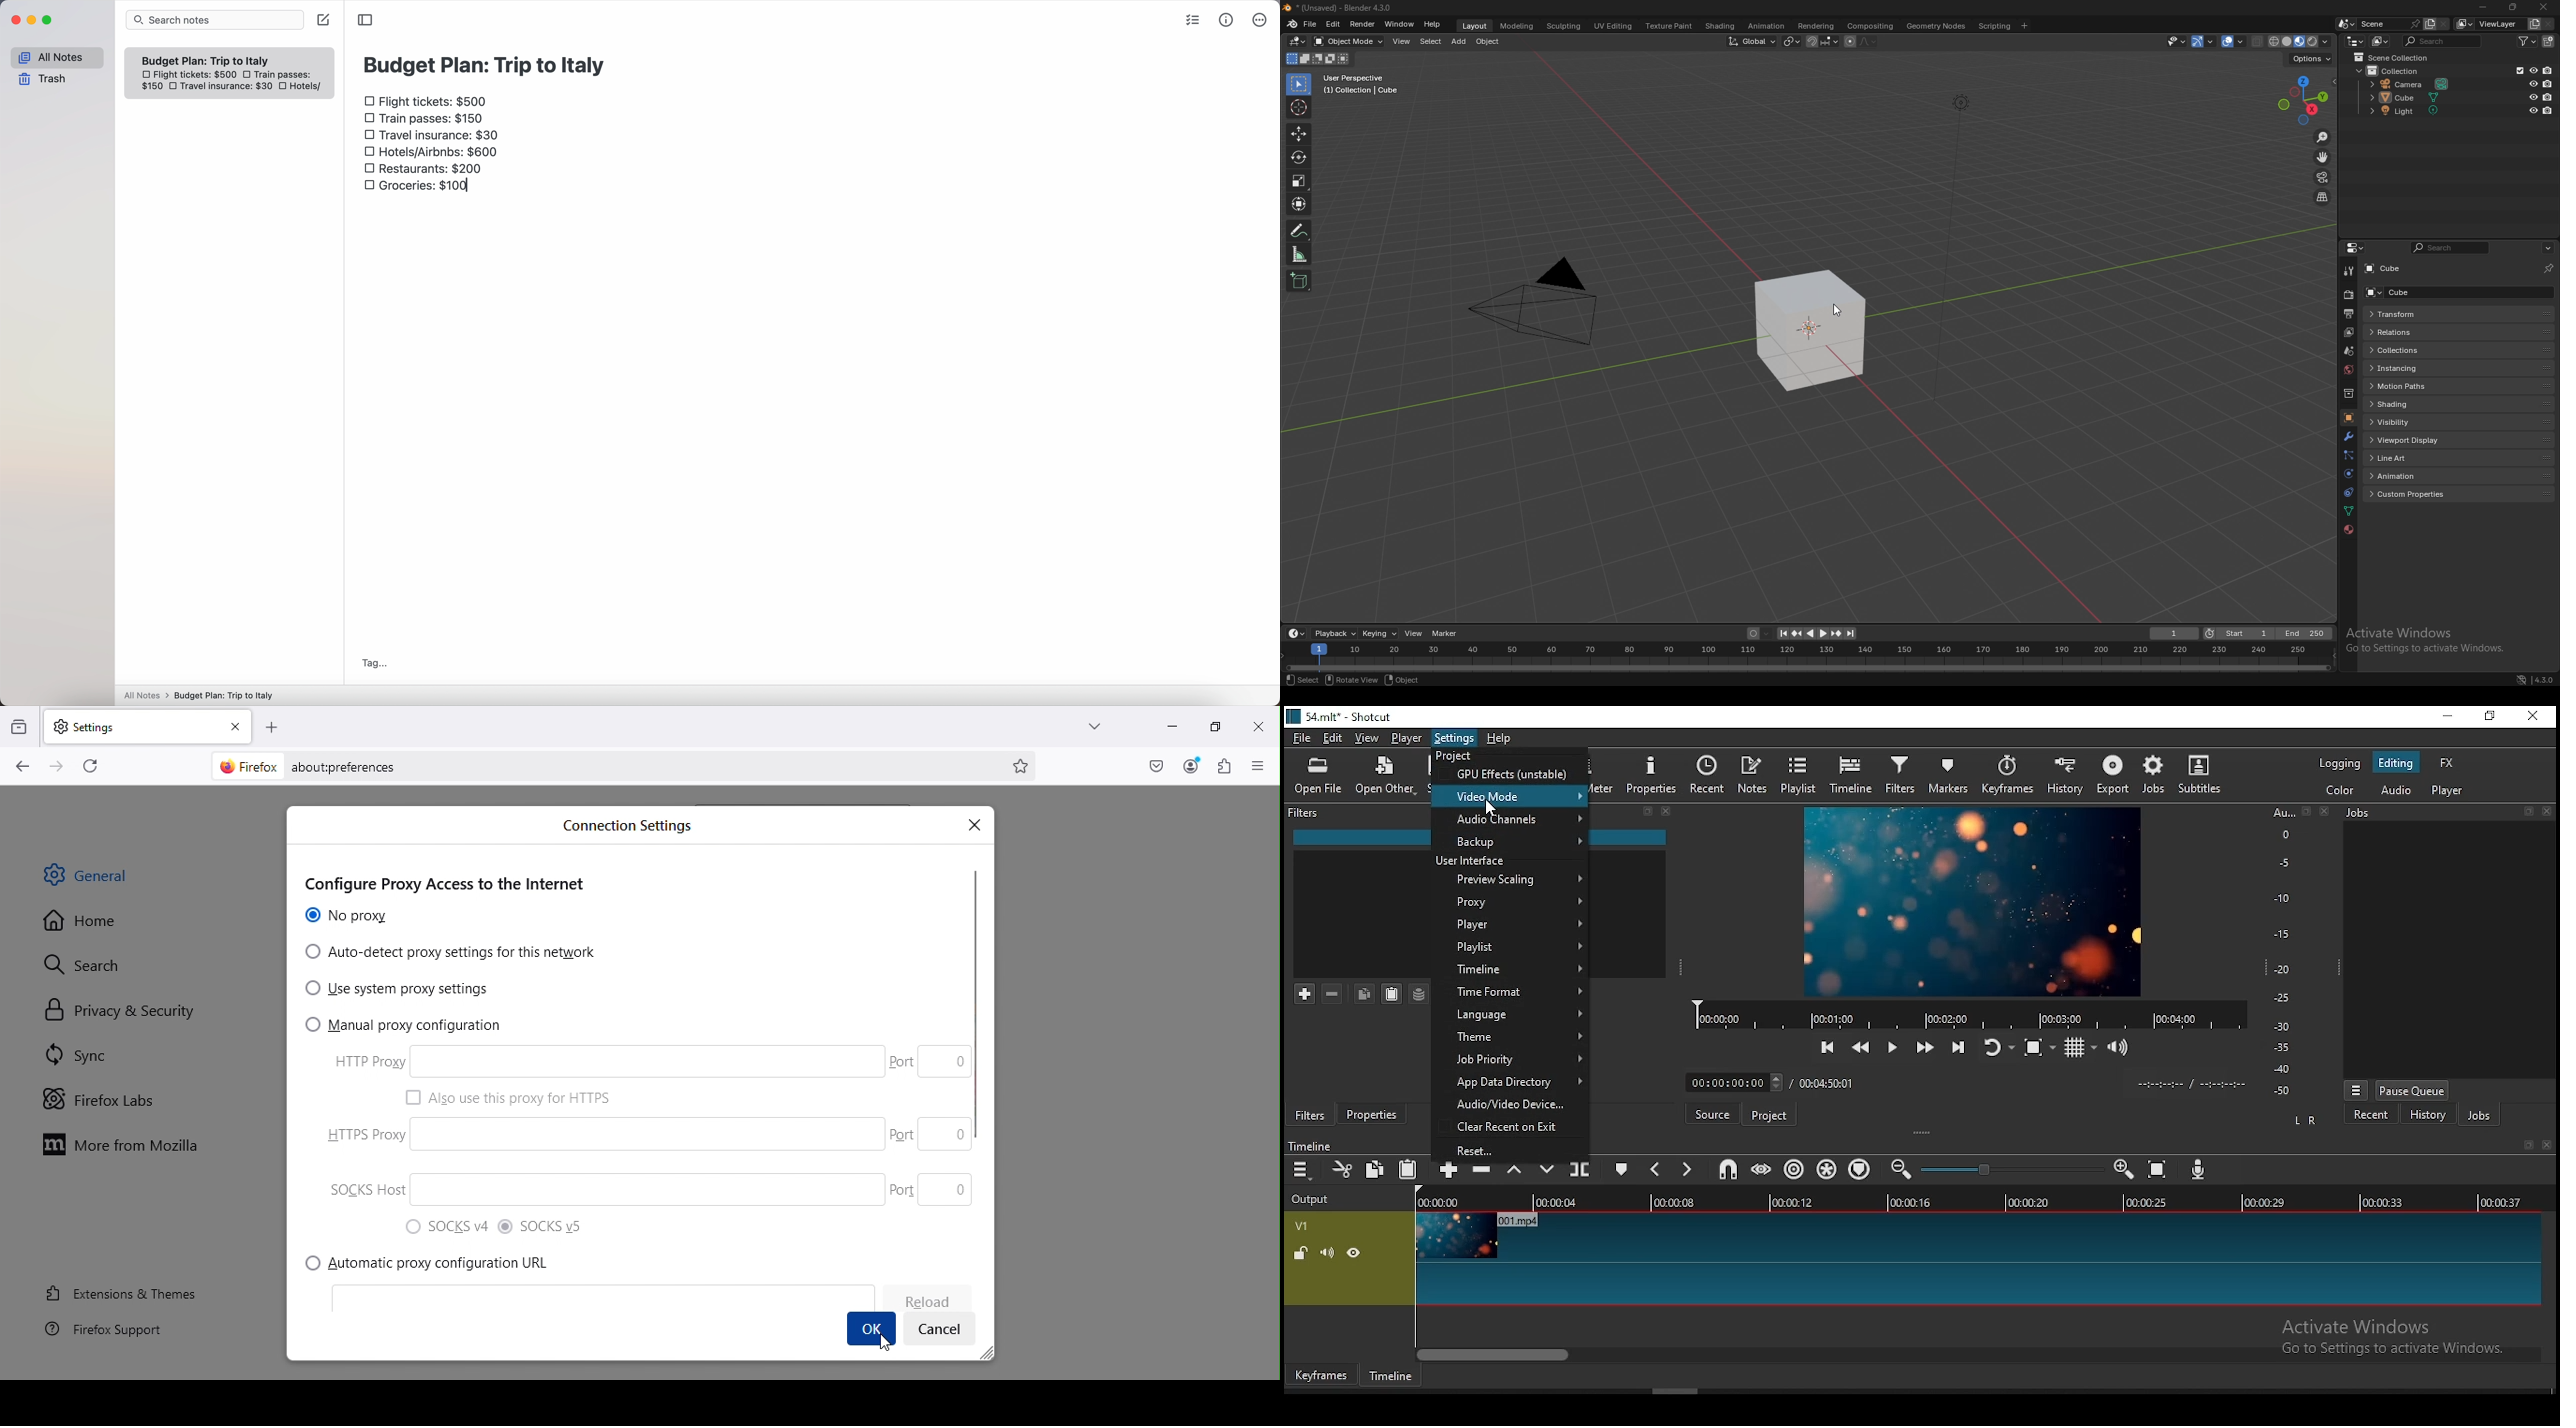 Image resolution: width=2576 pixels, height=1428 pixels. Describe the element at coordinates (1300, 1226) in the screenshot. I see `V1` at that location.